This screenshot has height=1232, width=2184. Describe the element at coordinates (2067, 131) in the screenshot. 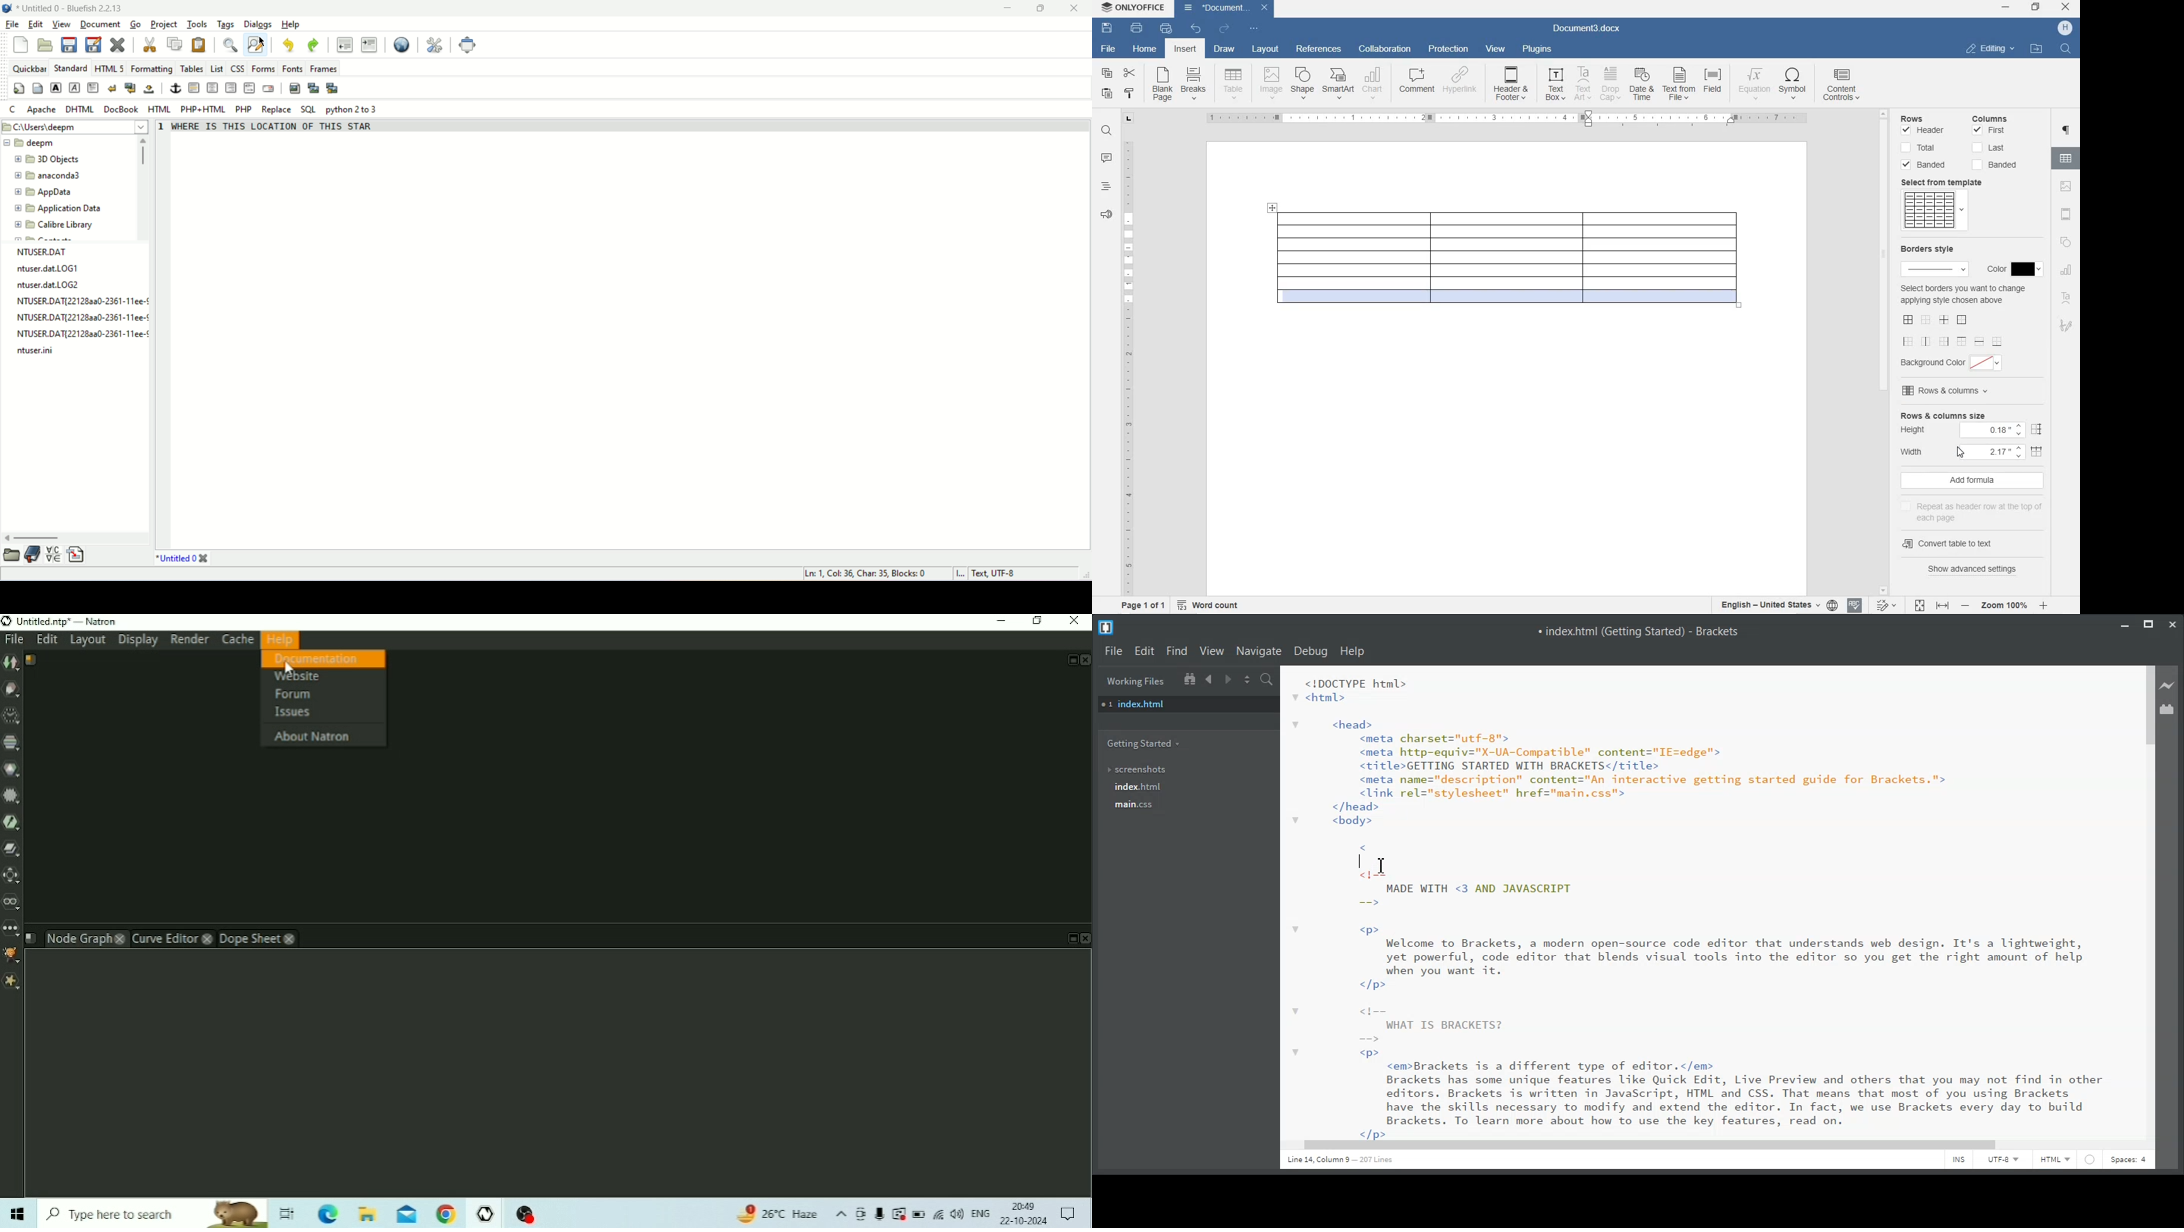

I see `PARAGRAPH SETTINGS` at that location.